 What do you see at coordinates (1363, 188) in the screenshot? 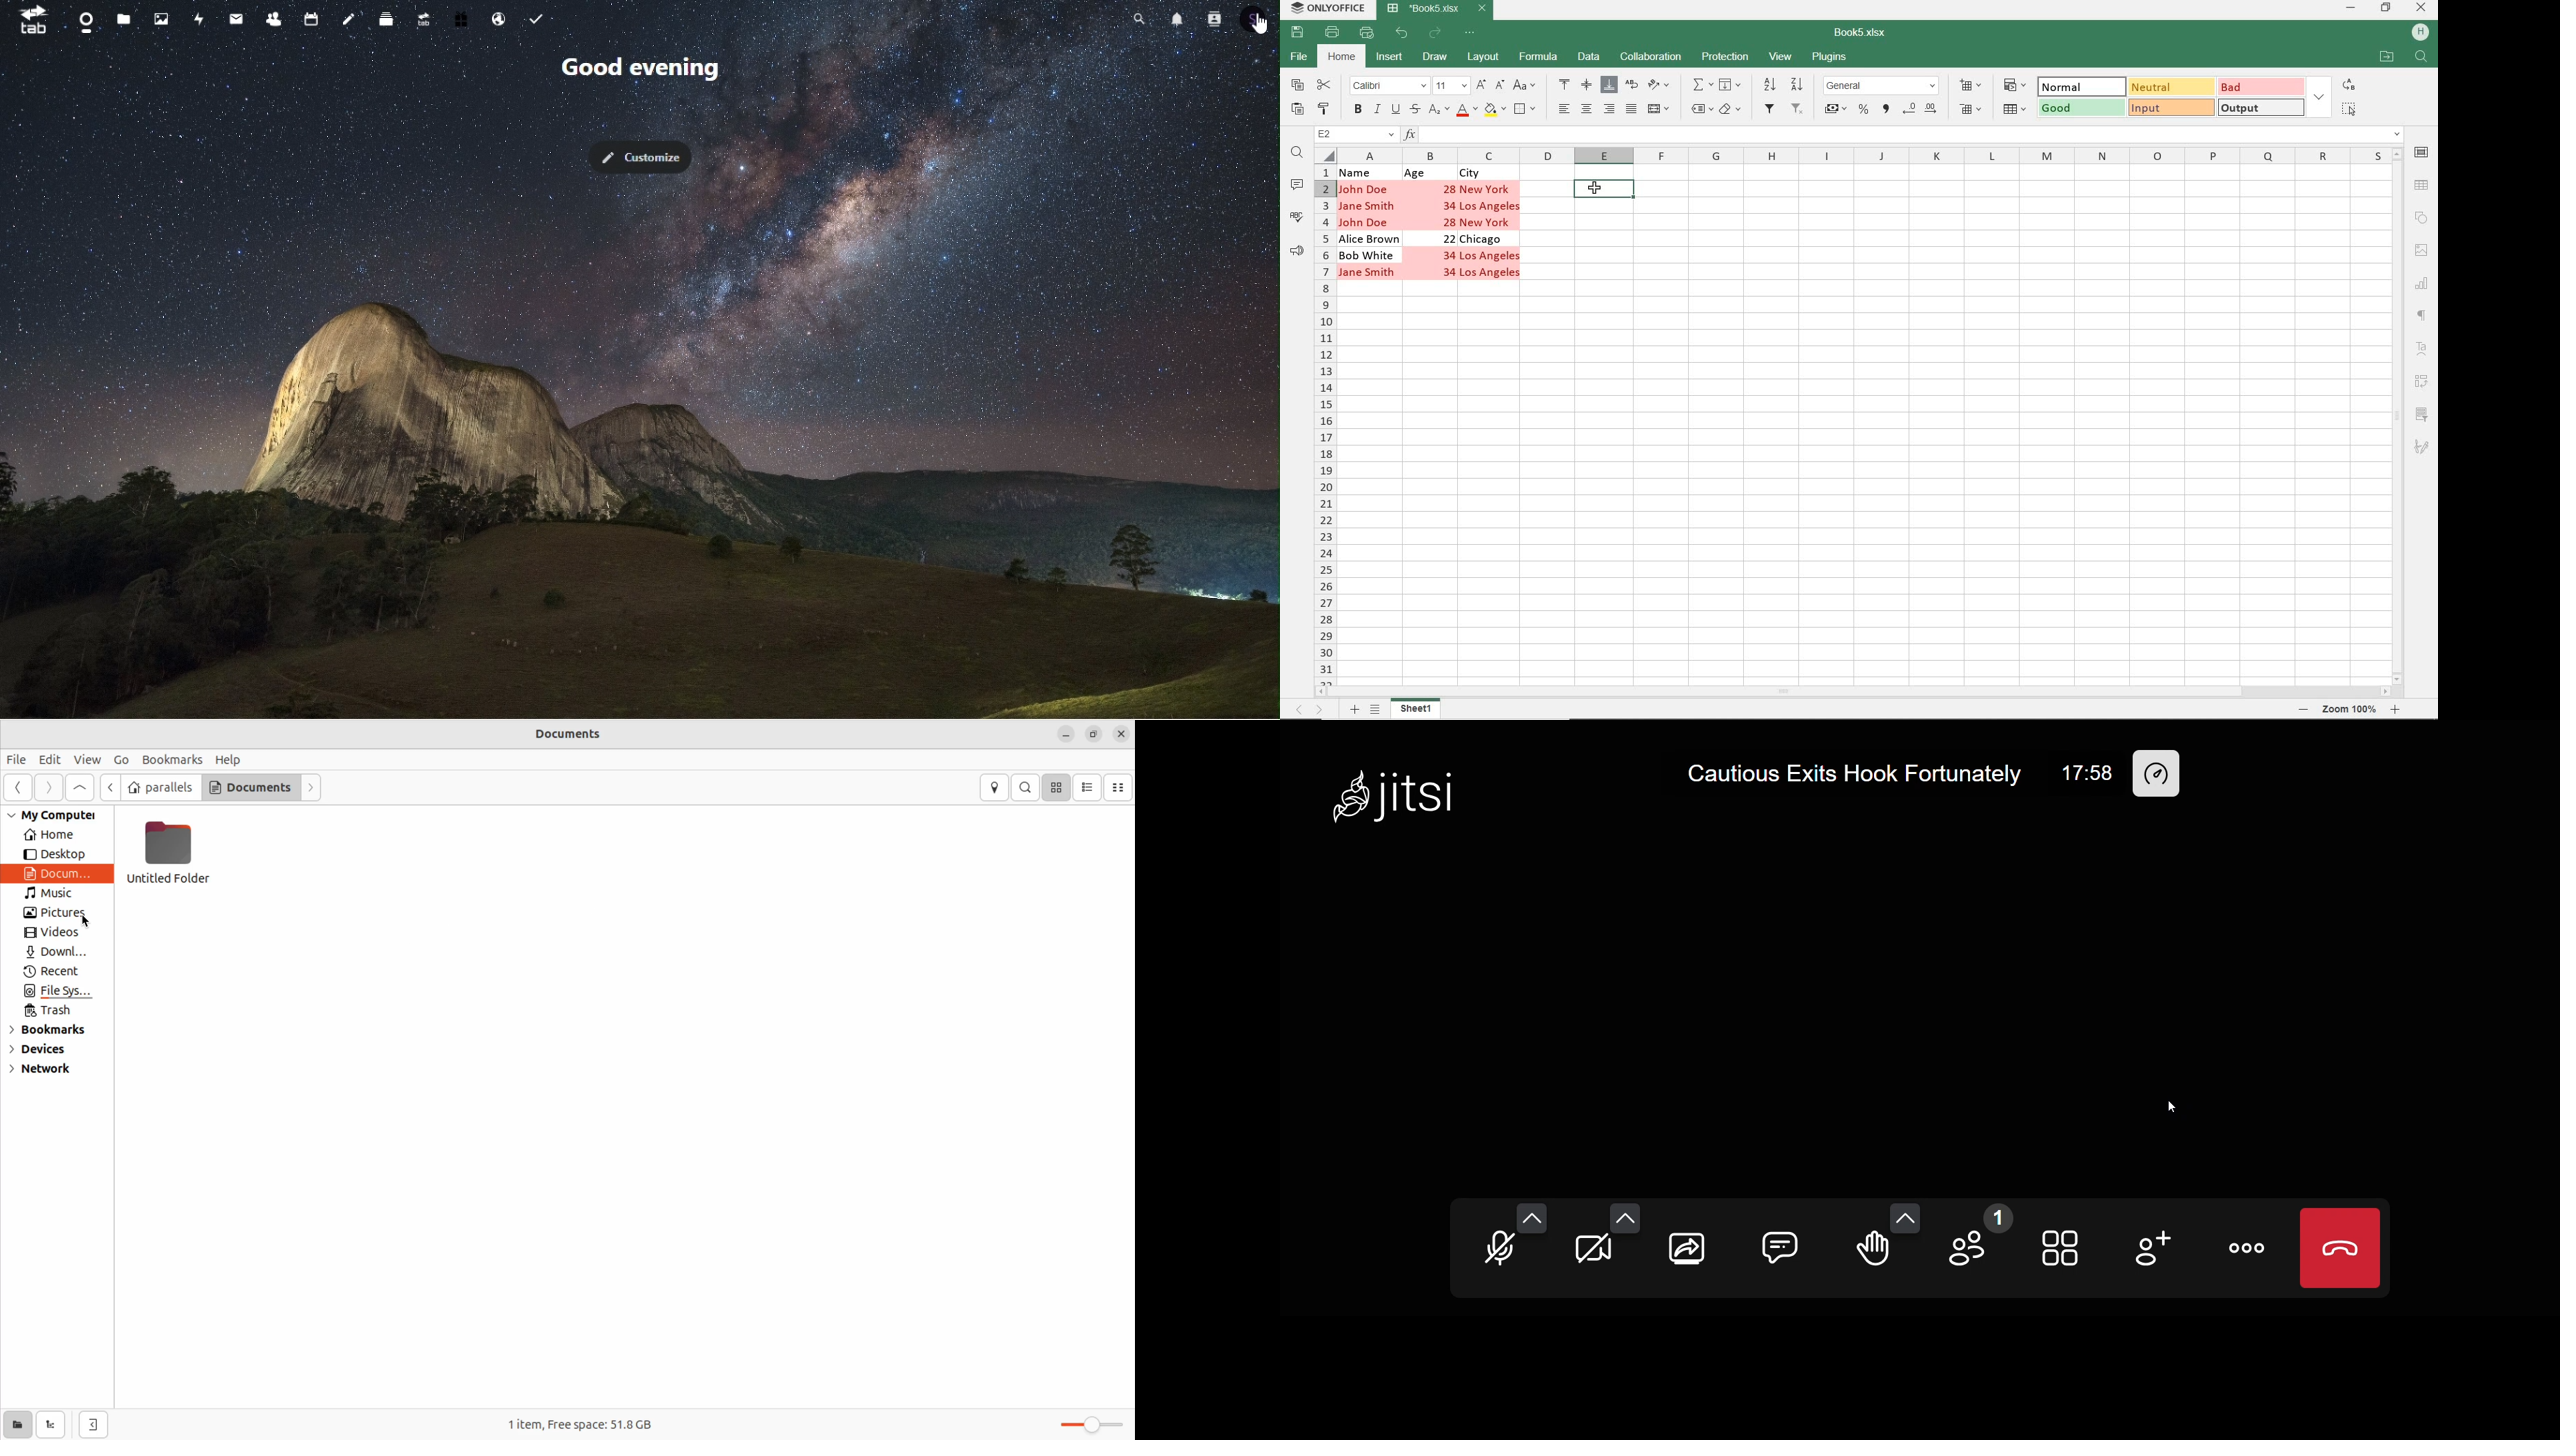
I see `John Doe` at bounding box center [1363, 188].